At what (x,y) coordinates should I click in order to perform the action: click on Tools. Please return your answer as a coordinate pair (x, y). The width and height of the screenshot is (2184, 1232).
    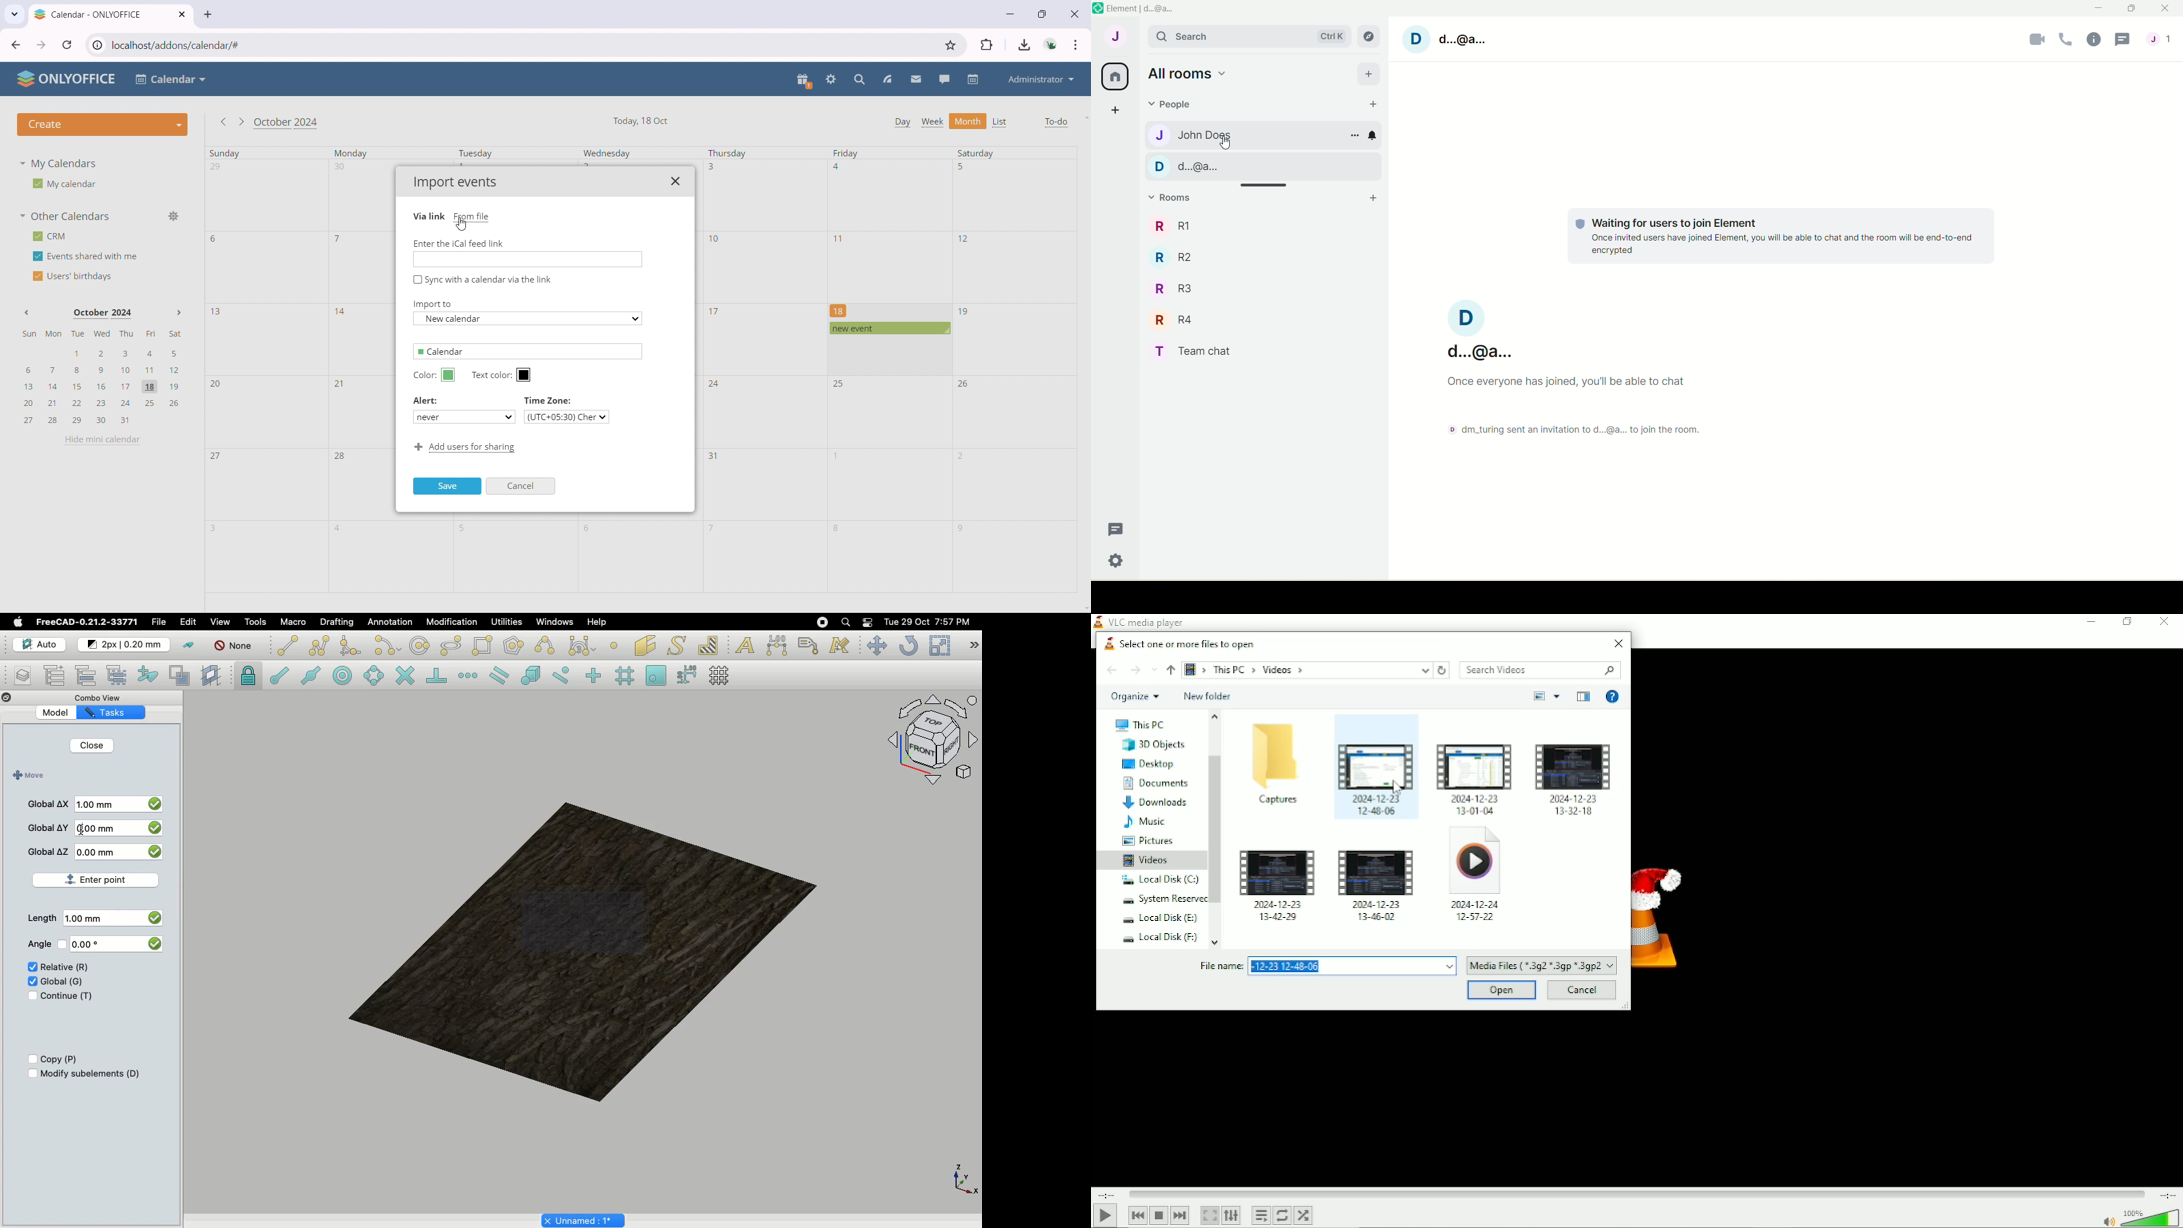
    Looking at the image, I should click on (255, 622).